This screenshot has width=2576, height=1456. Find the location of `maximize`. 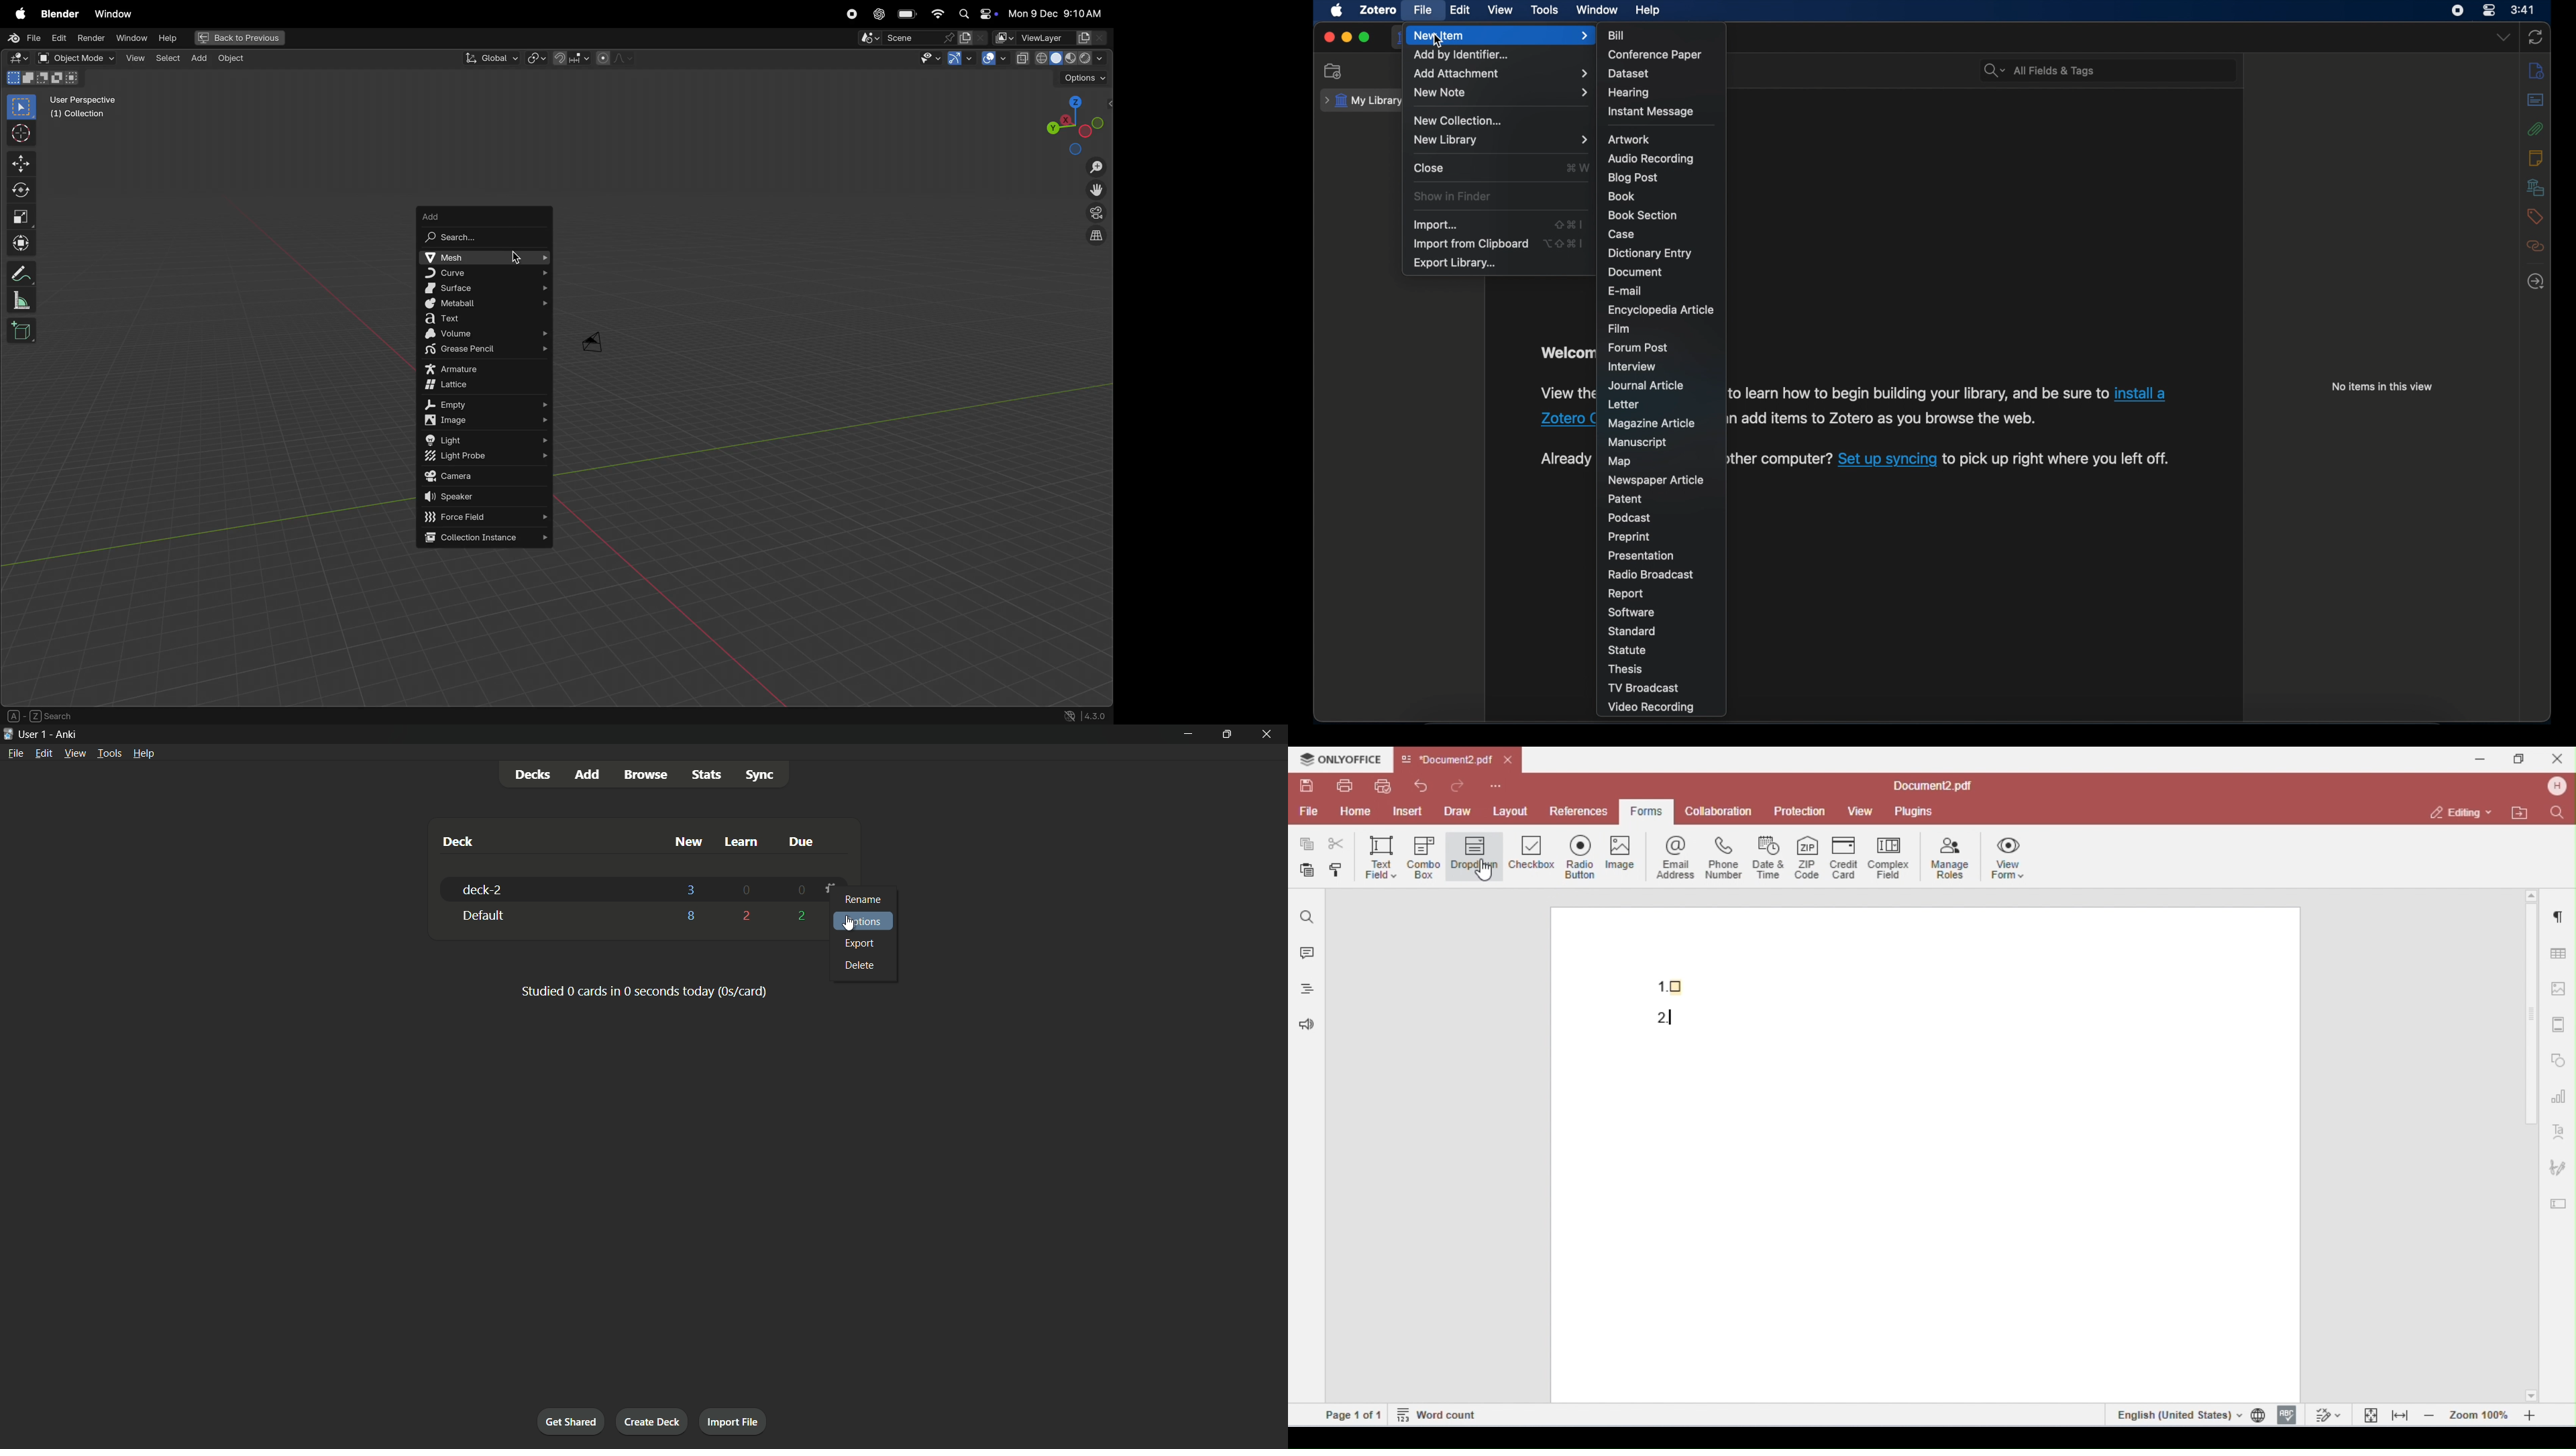

maximize is located at coordinates (1228, 733).